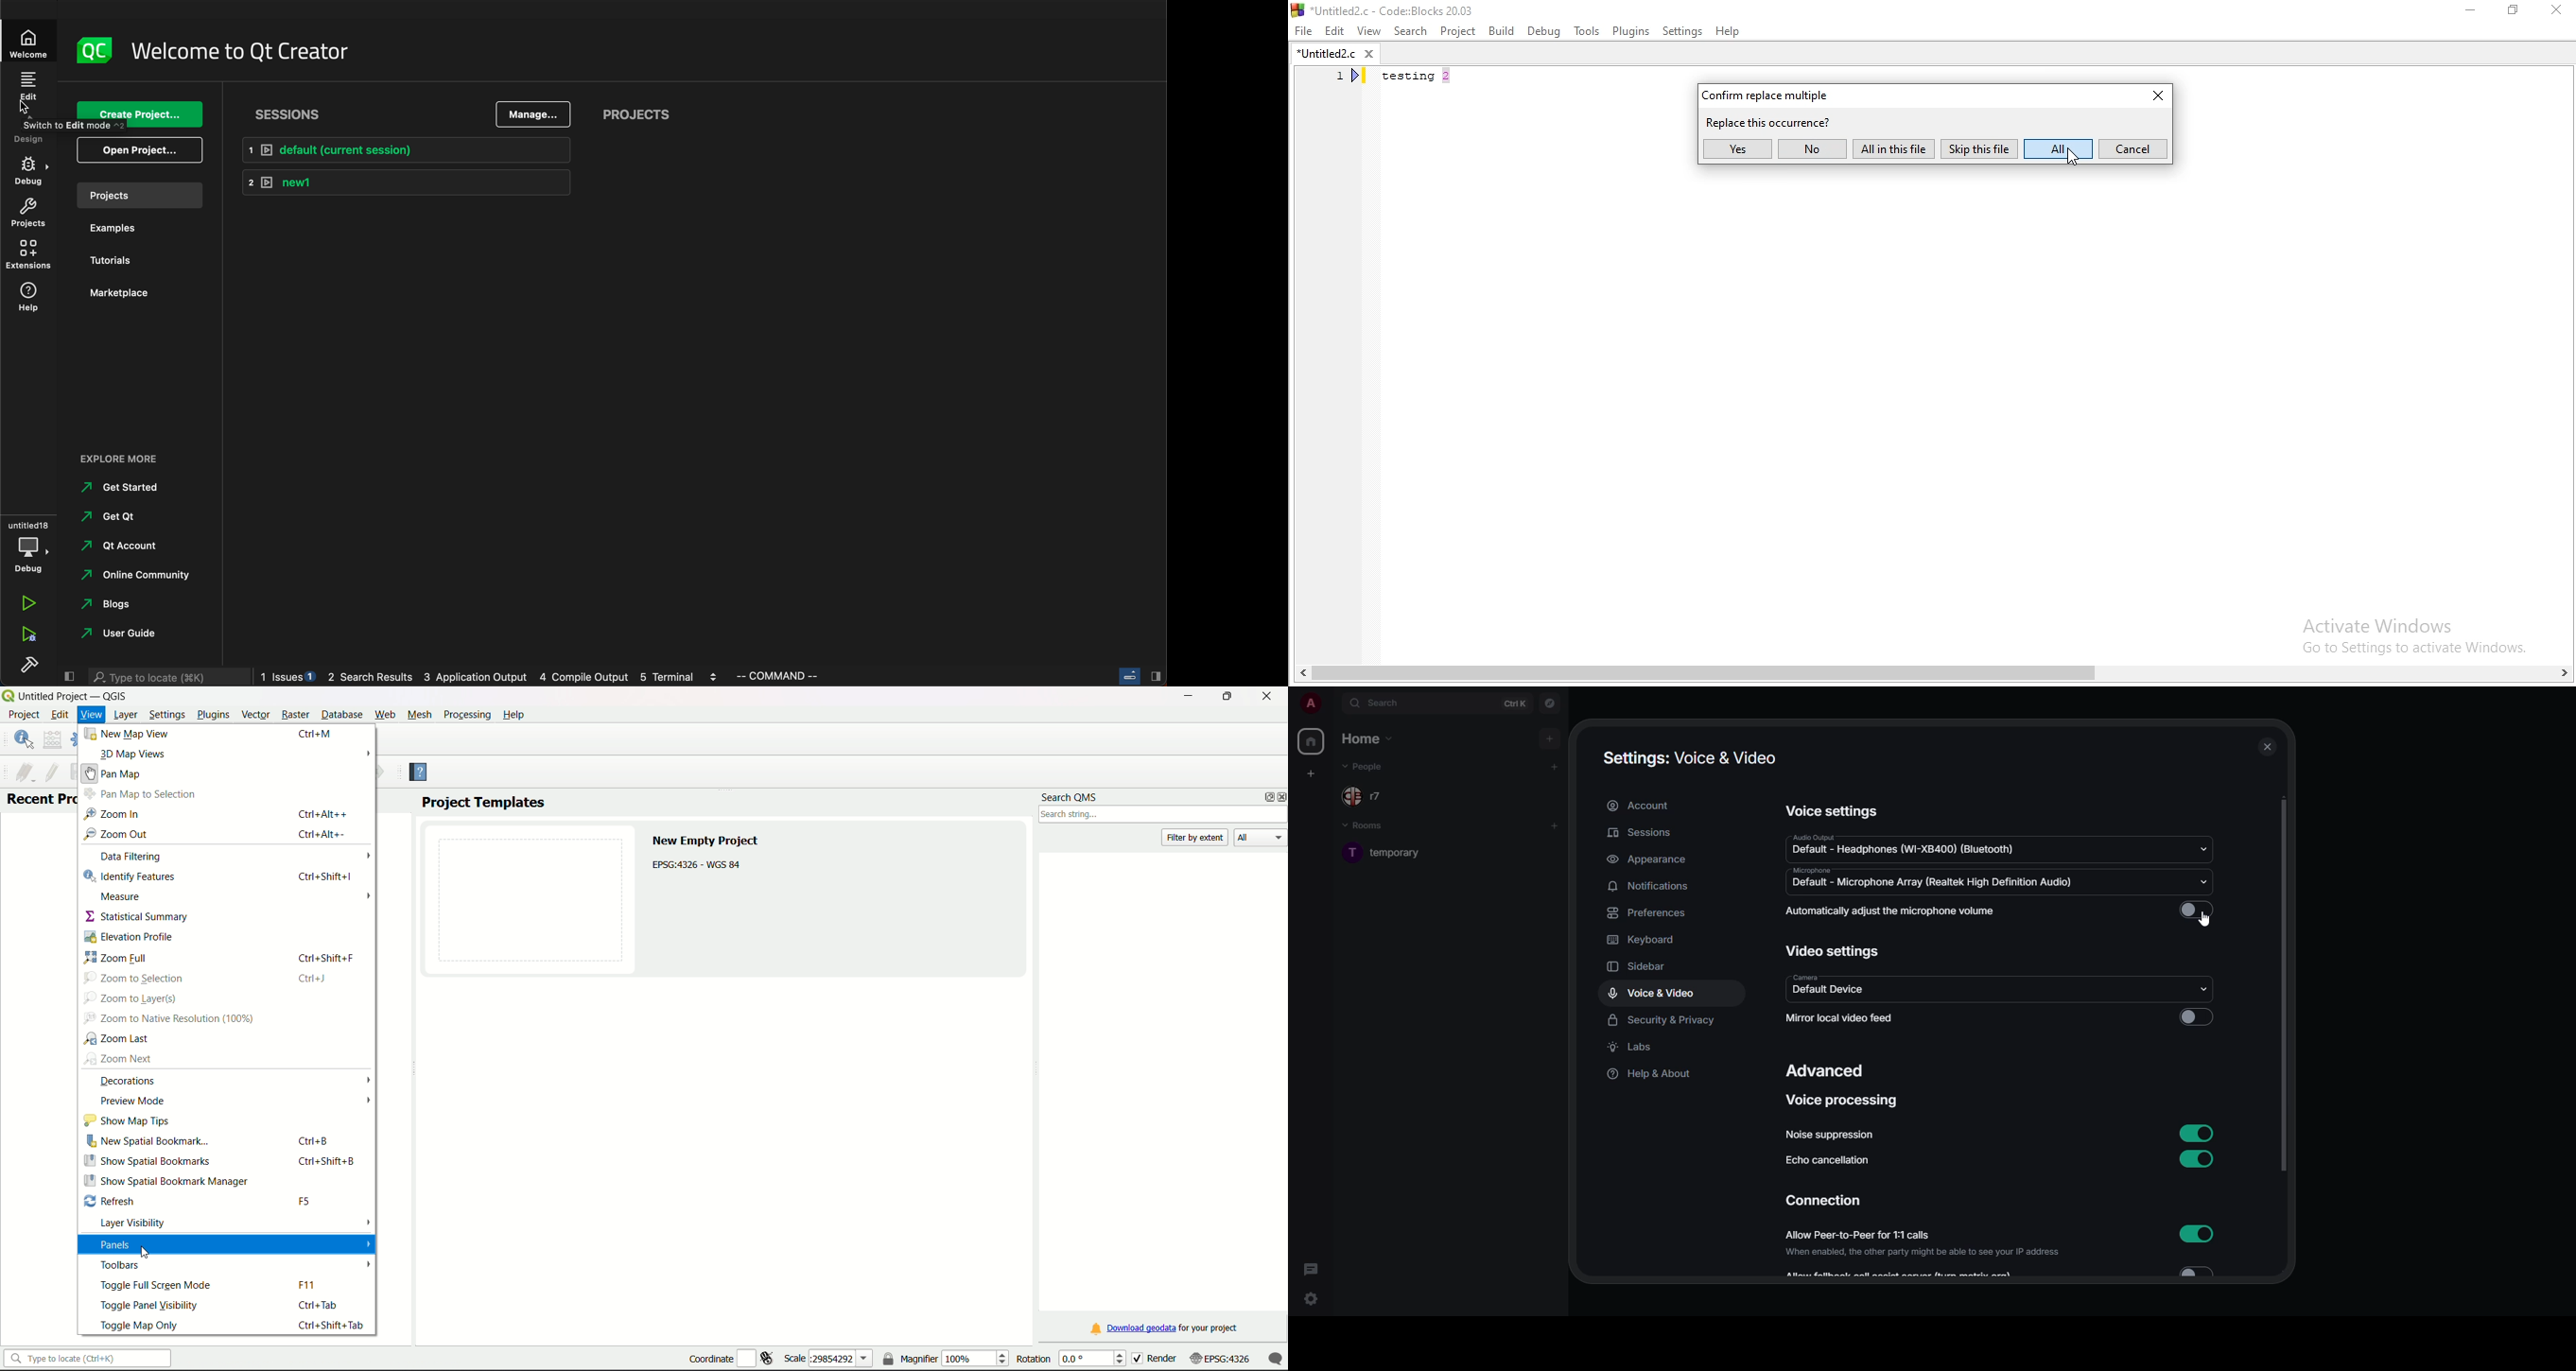 This screenshot has height=1372, width=2576. What do you see at coordinates (1401, 853) in the screenshot?
I see `room` at bounding box center [1401, 853].